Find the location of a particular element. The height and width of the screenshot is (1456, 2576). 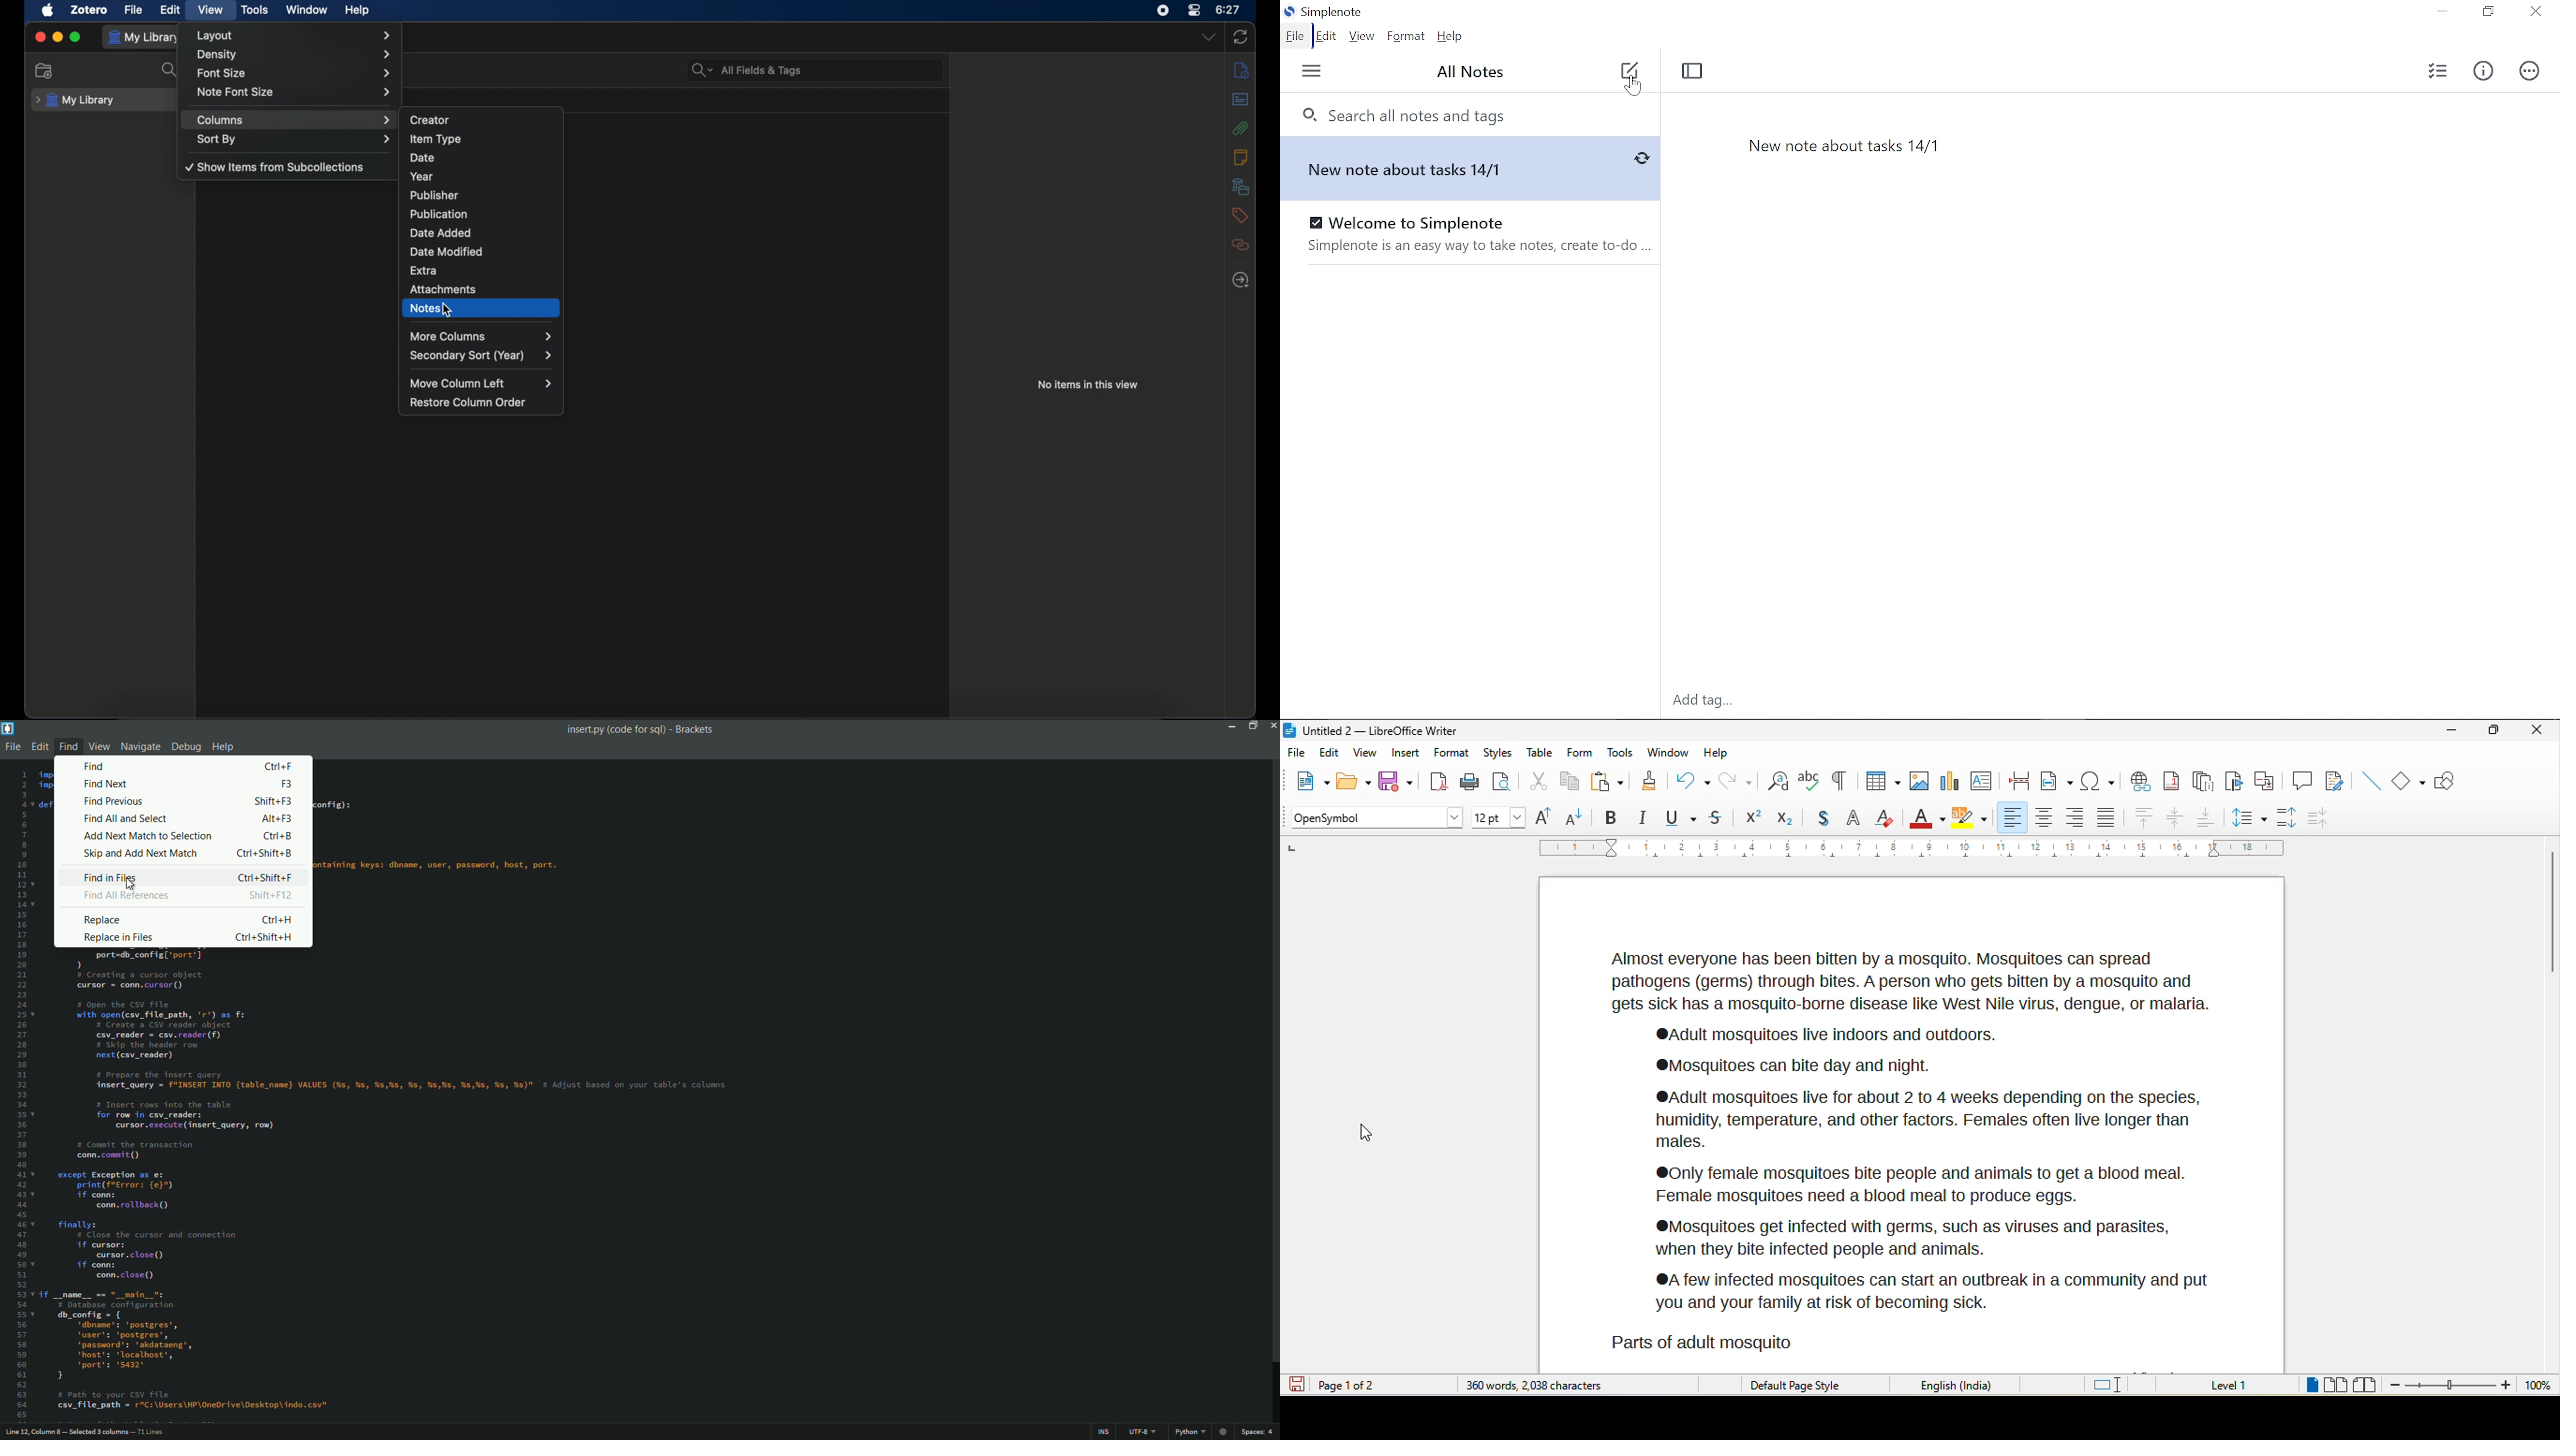

Minimize is located at coordinates (2441, 12).